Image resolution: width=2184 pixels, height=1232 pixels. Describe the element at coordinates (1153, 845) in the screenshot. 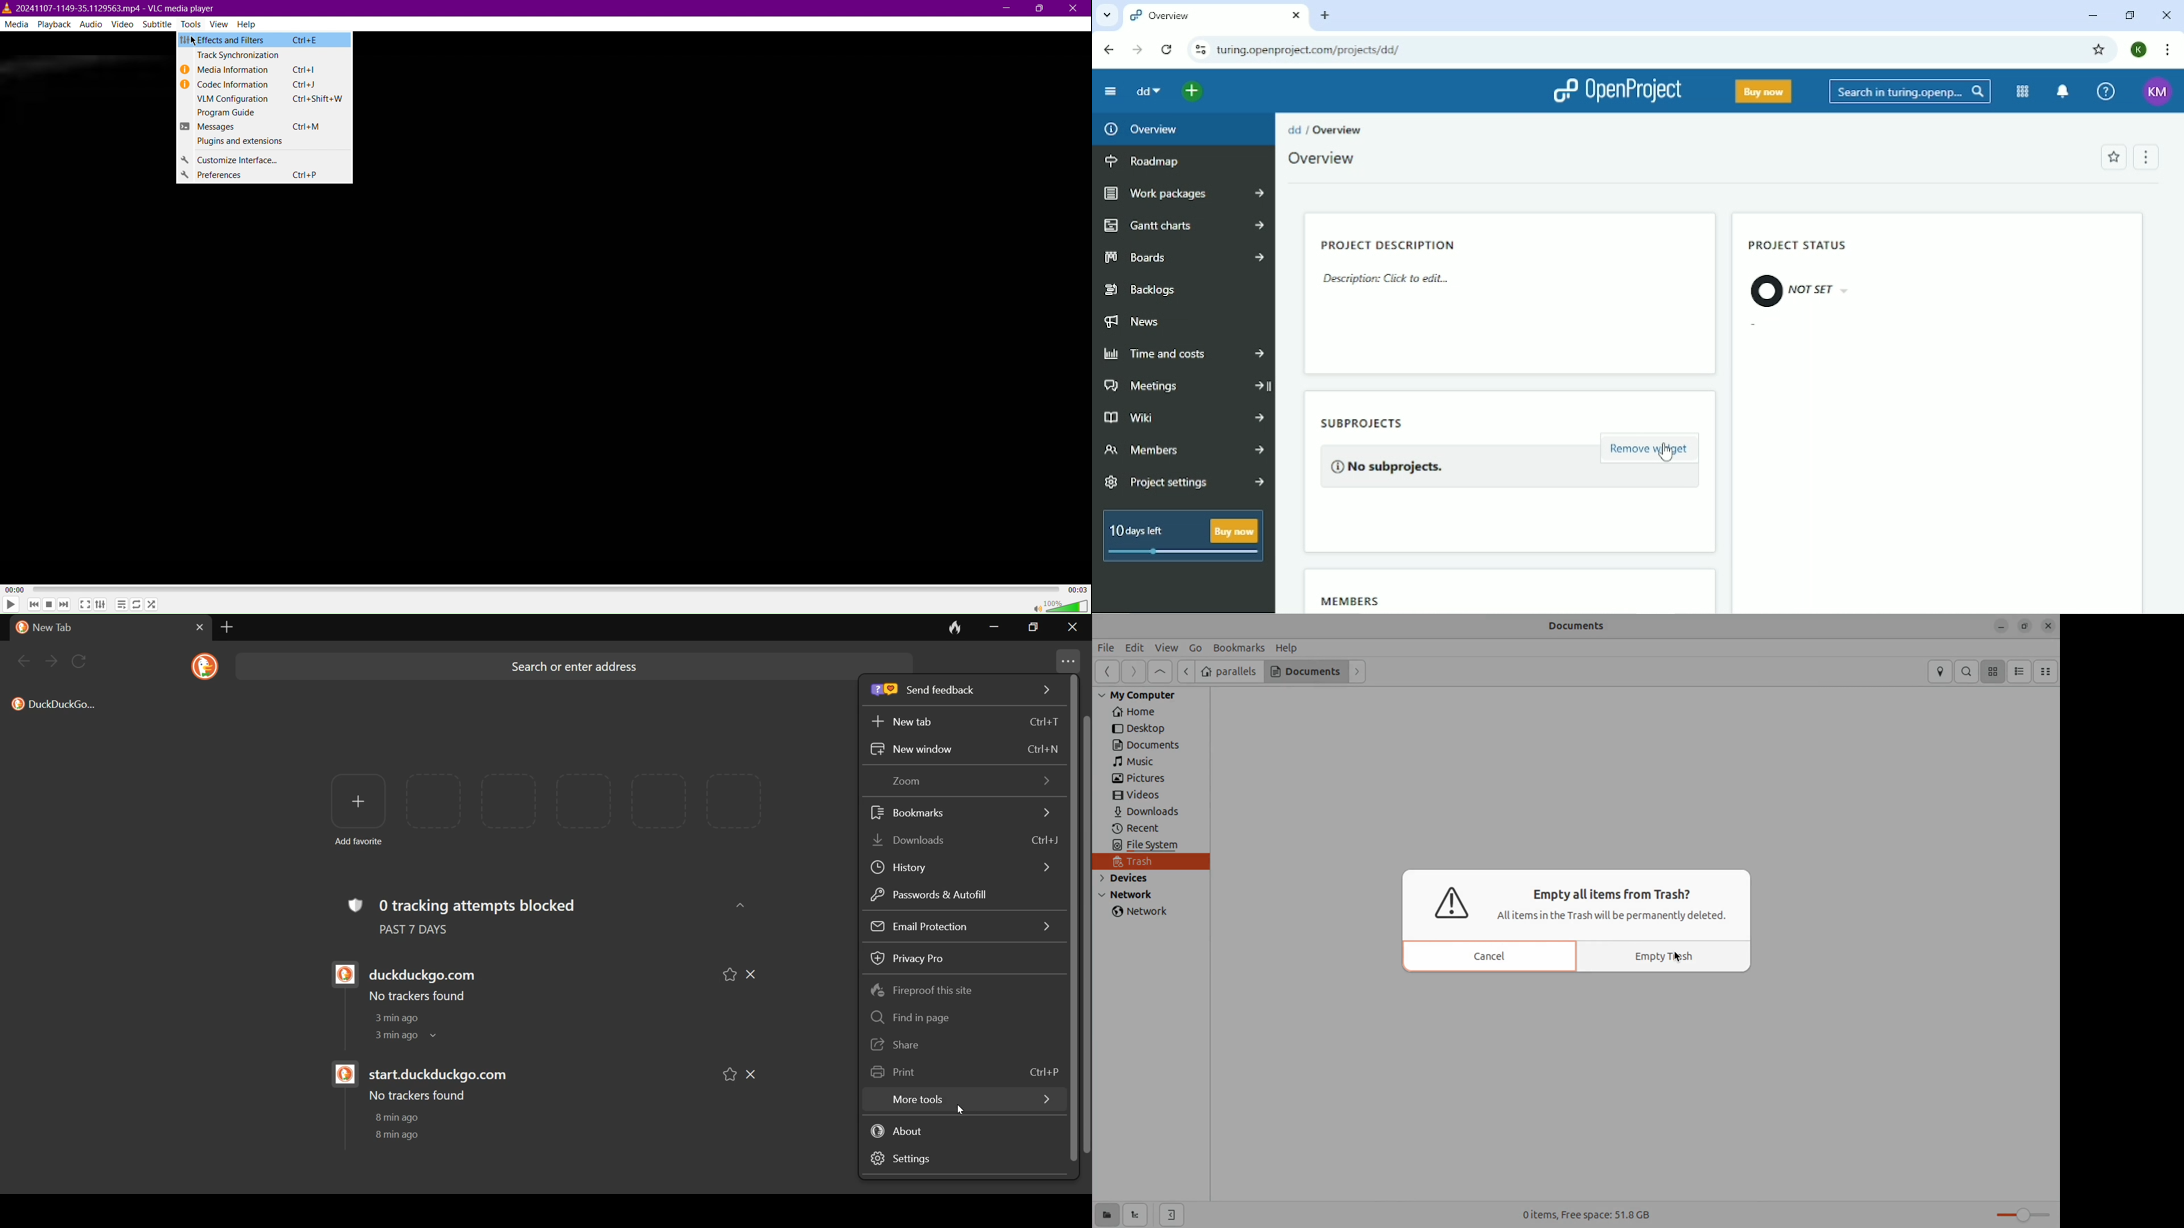

I see `file system` at that location.